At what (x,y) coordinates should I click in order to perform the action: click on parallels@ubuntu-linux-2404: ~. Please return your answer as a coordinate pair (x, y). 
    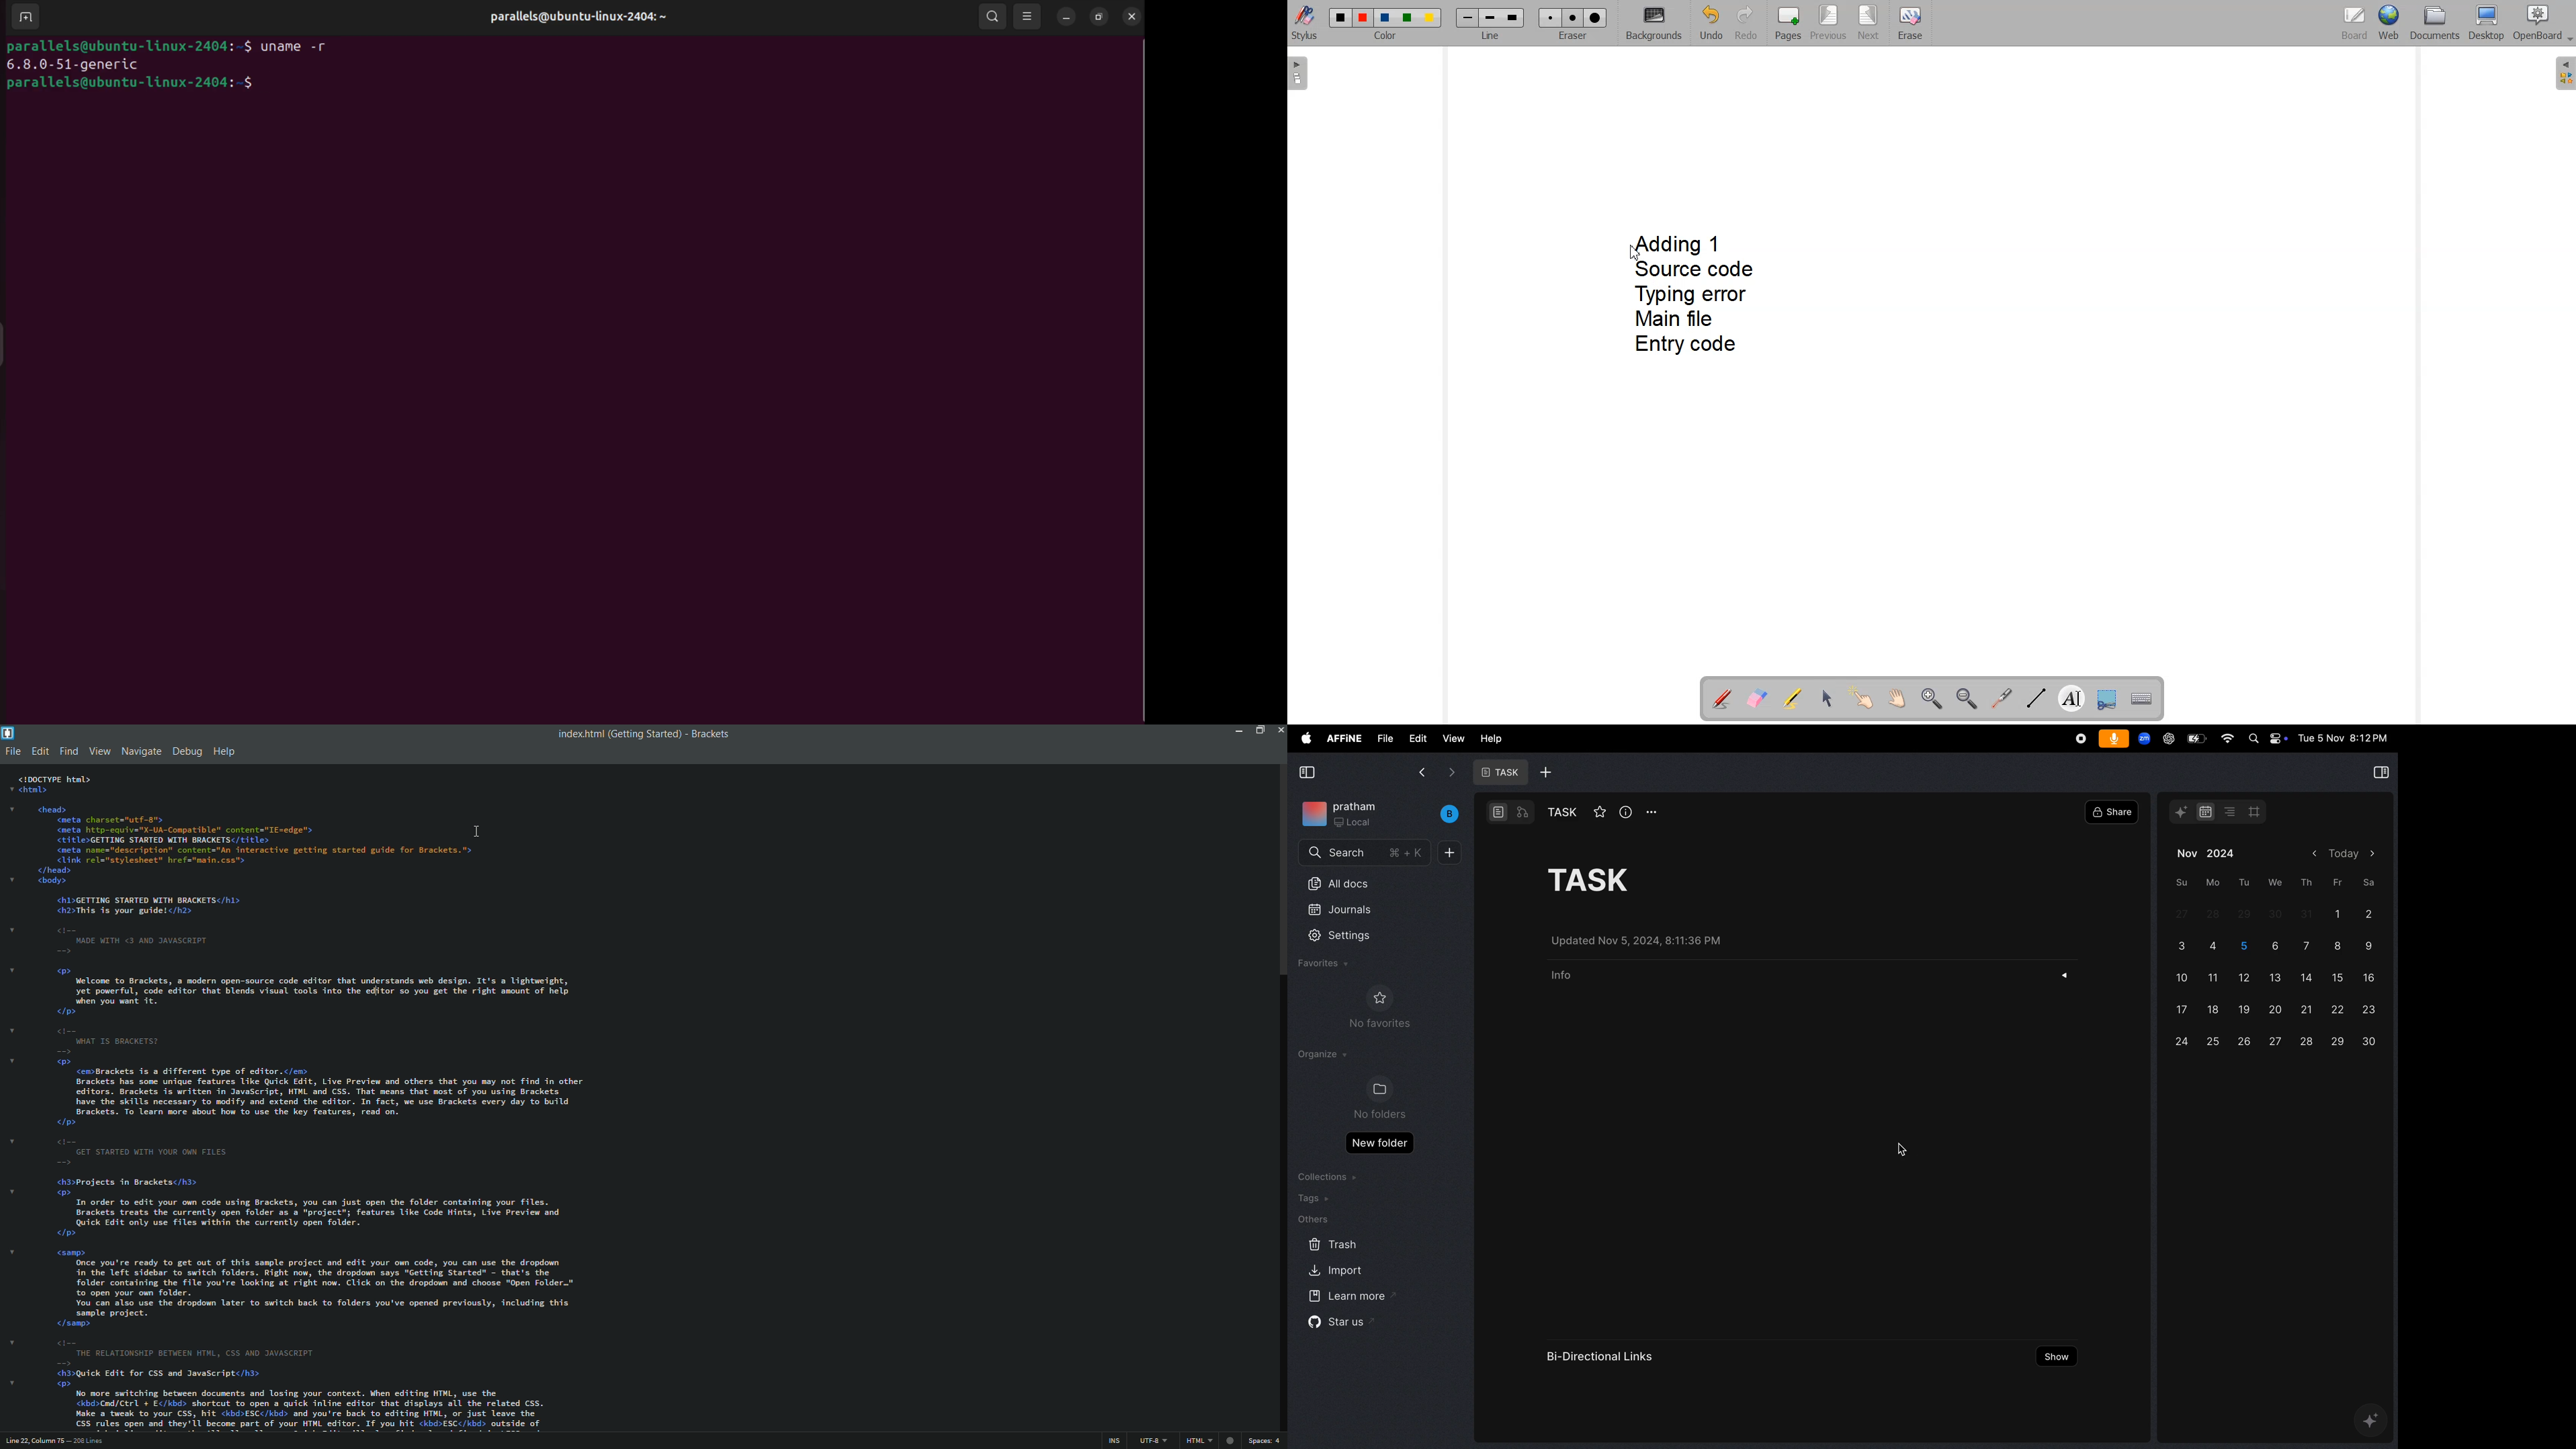
    Looking at the image, I should click on (569, 16).